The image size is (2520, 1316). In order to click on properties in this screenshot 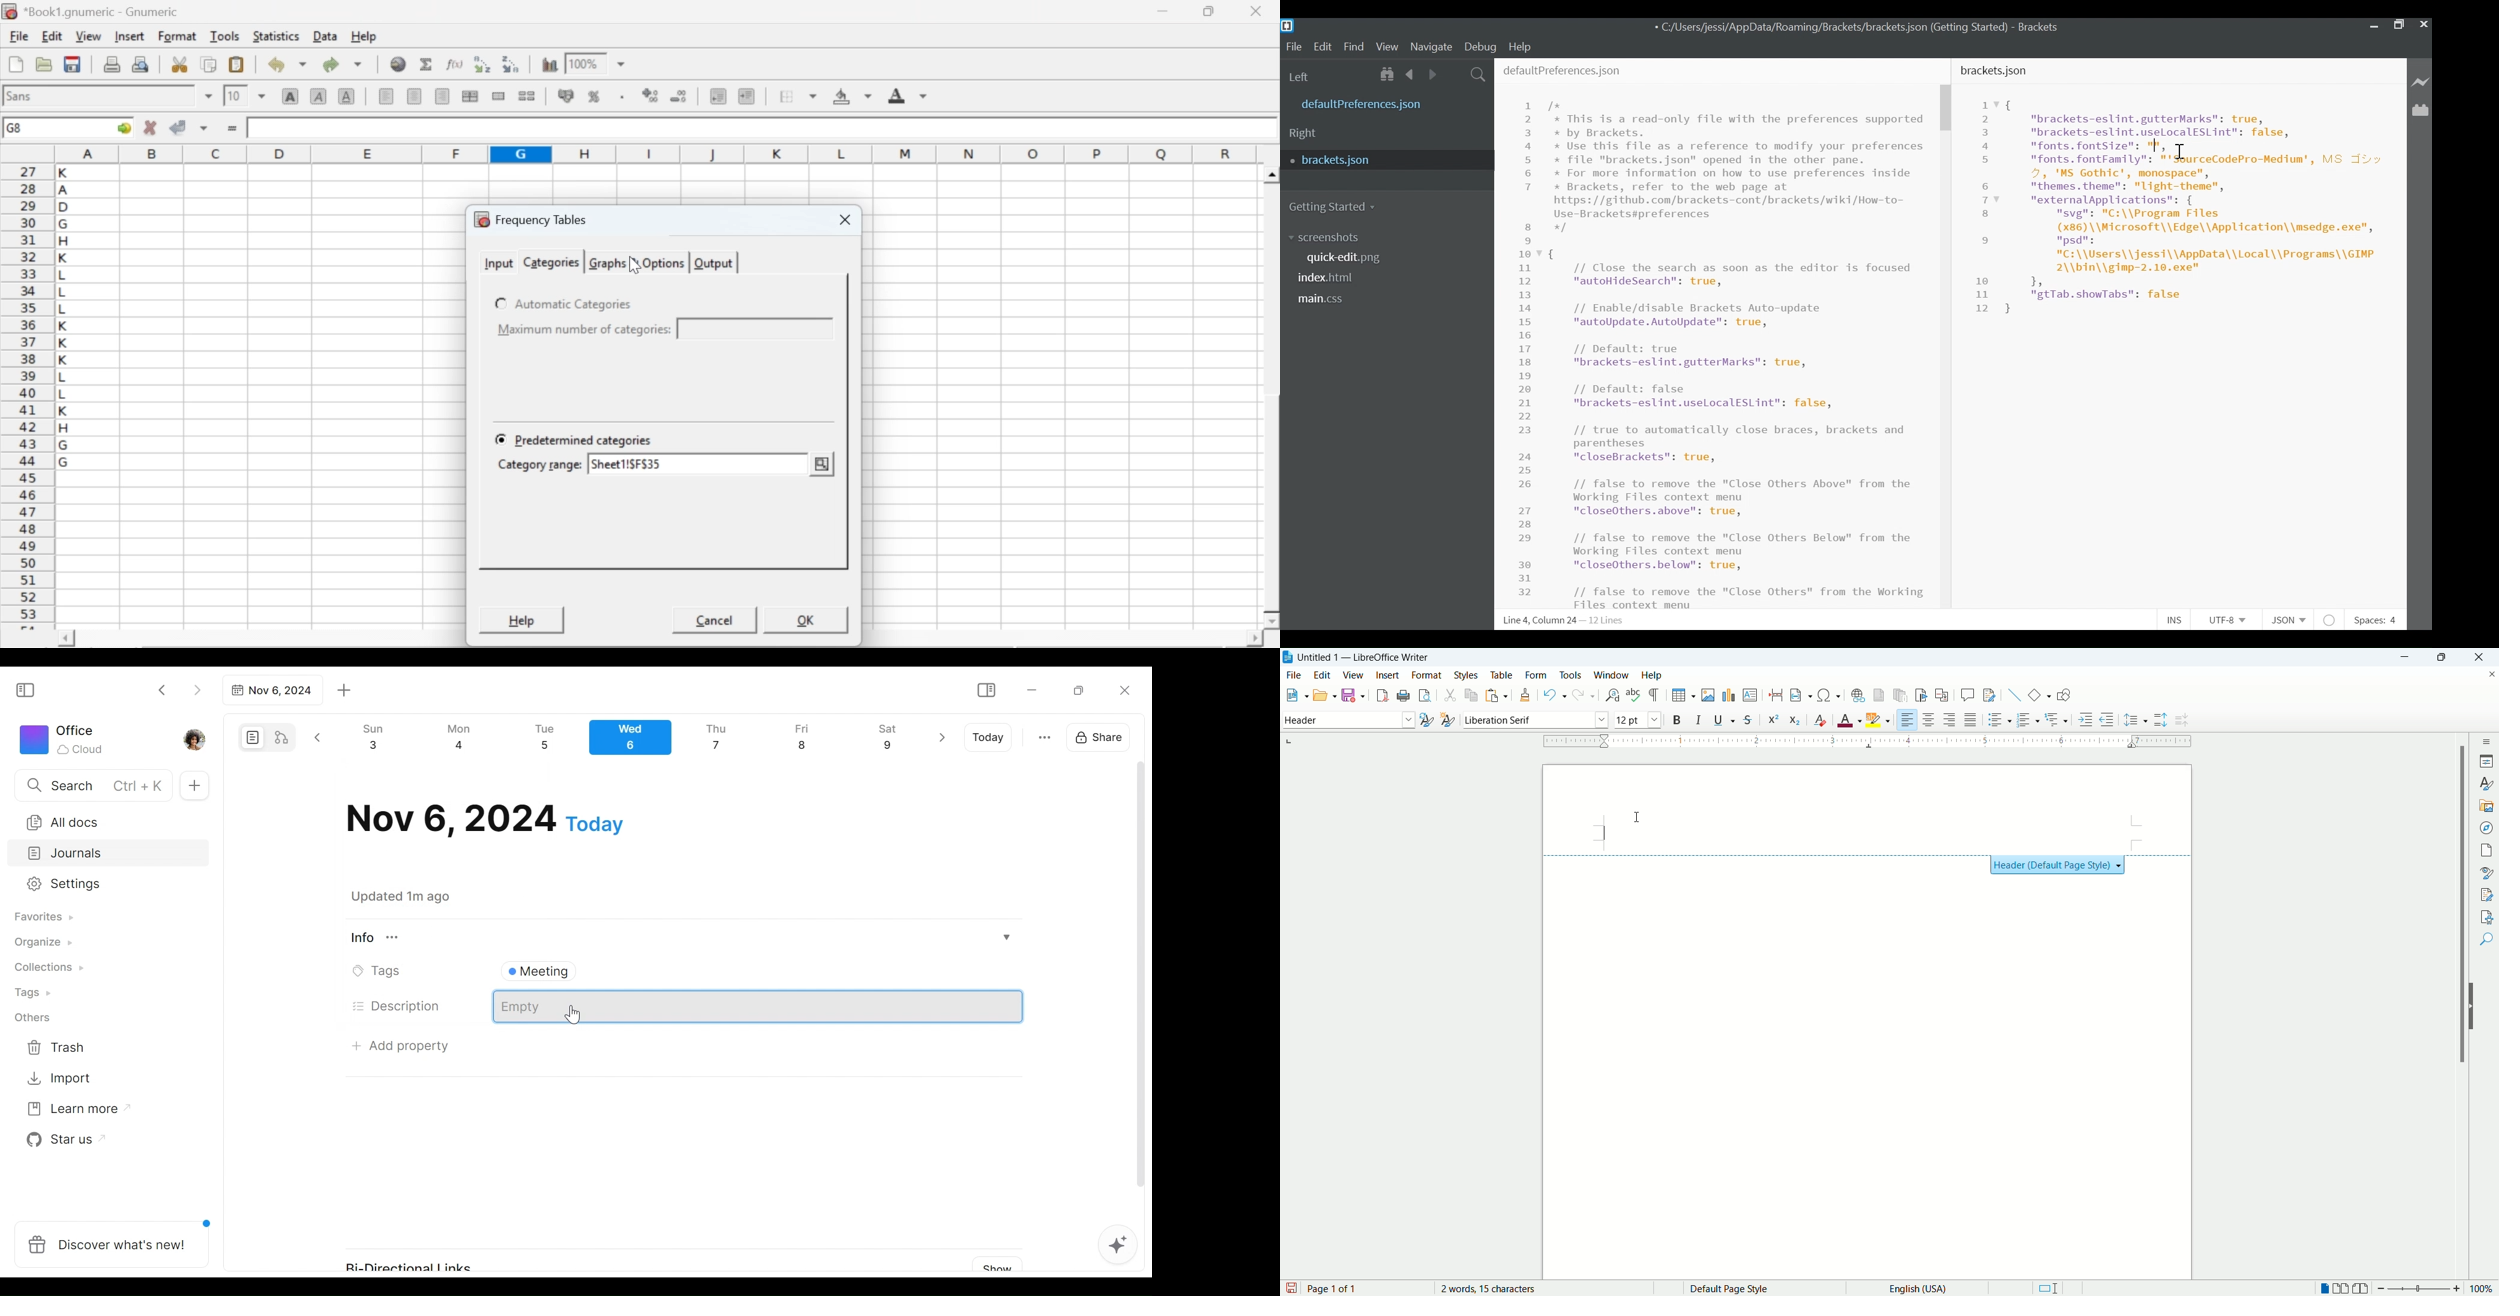, I will do `click(2488, 760)`.